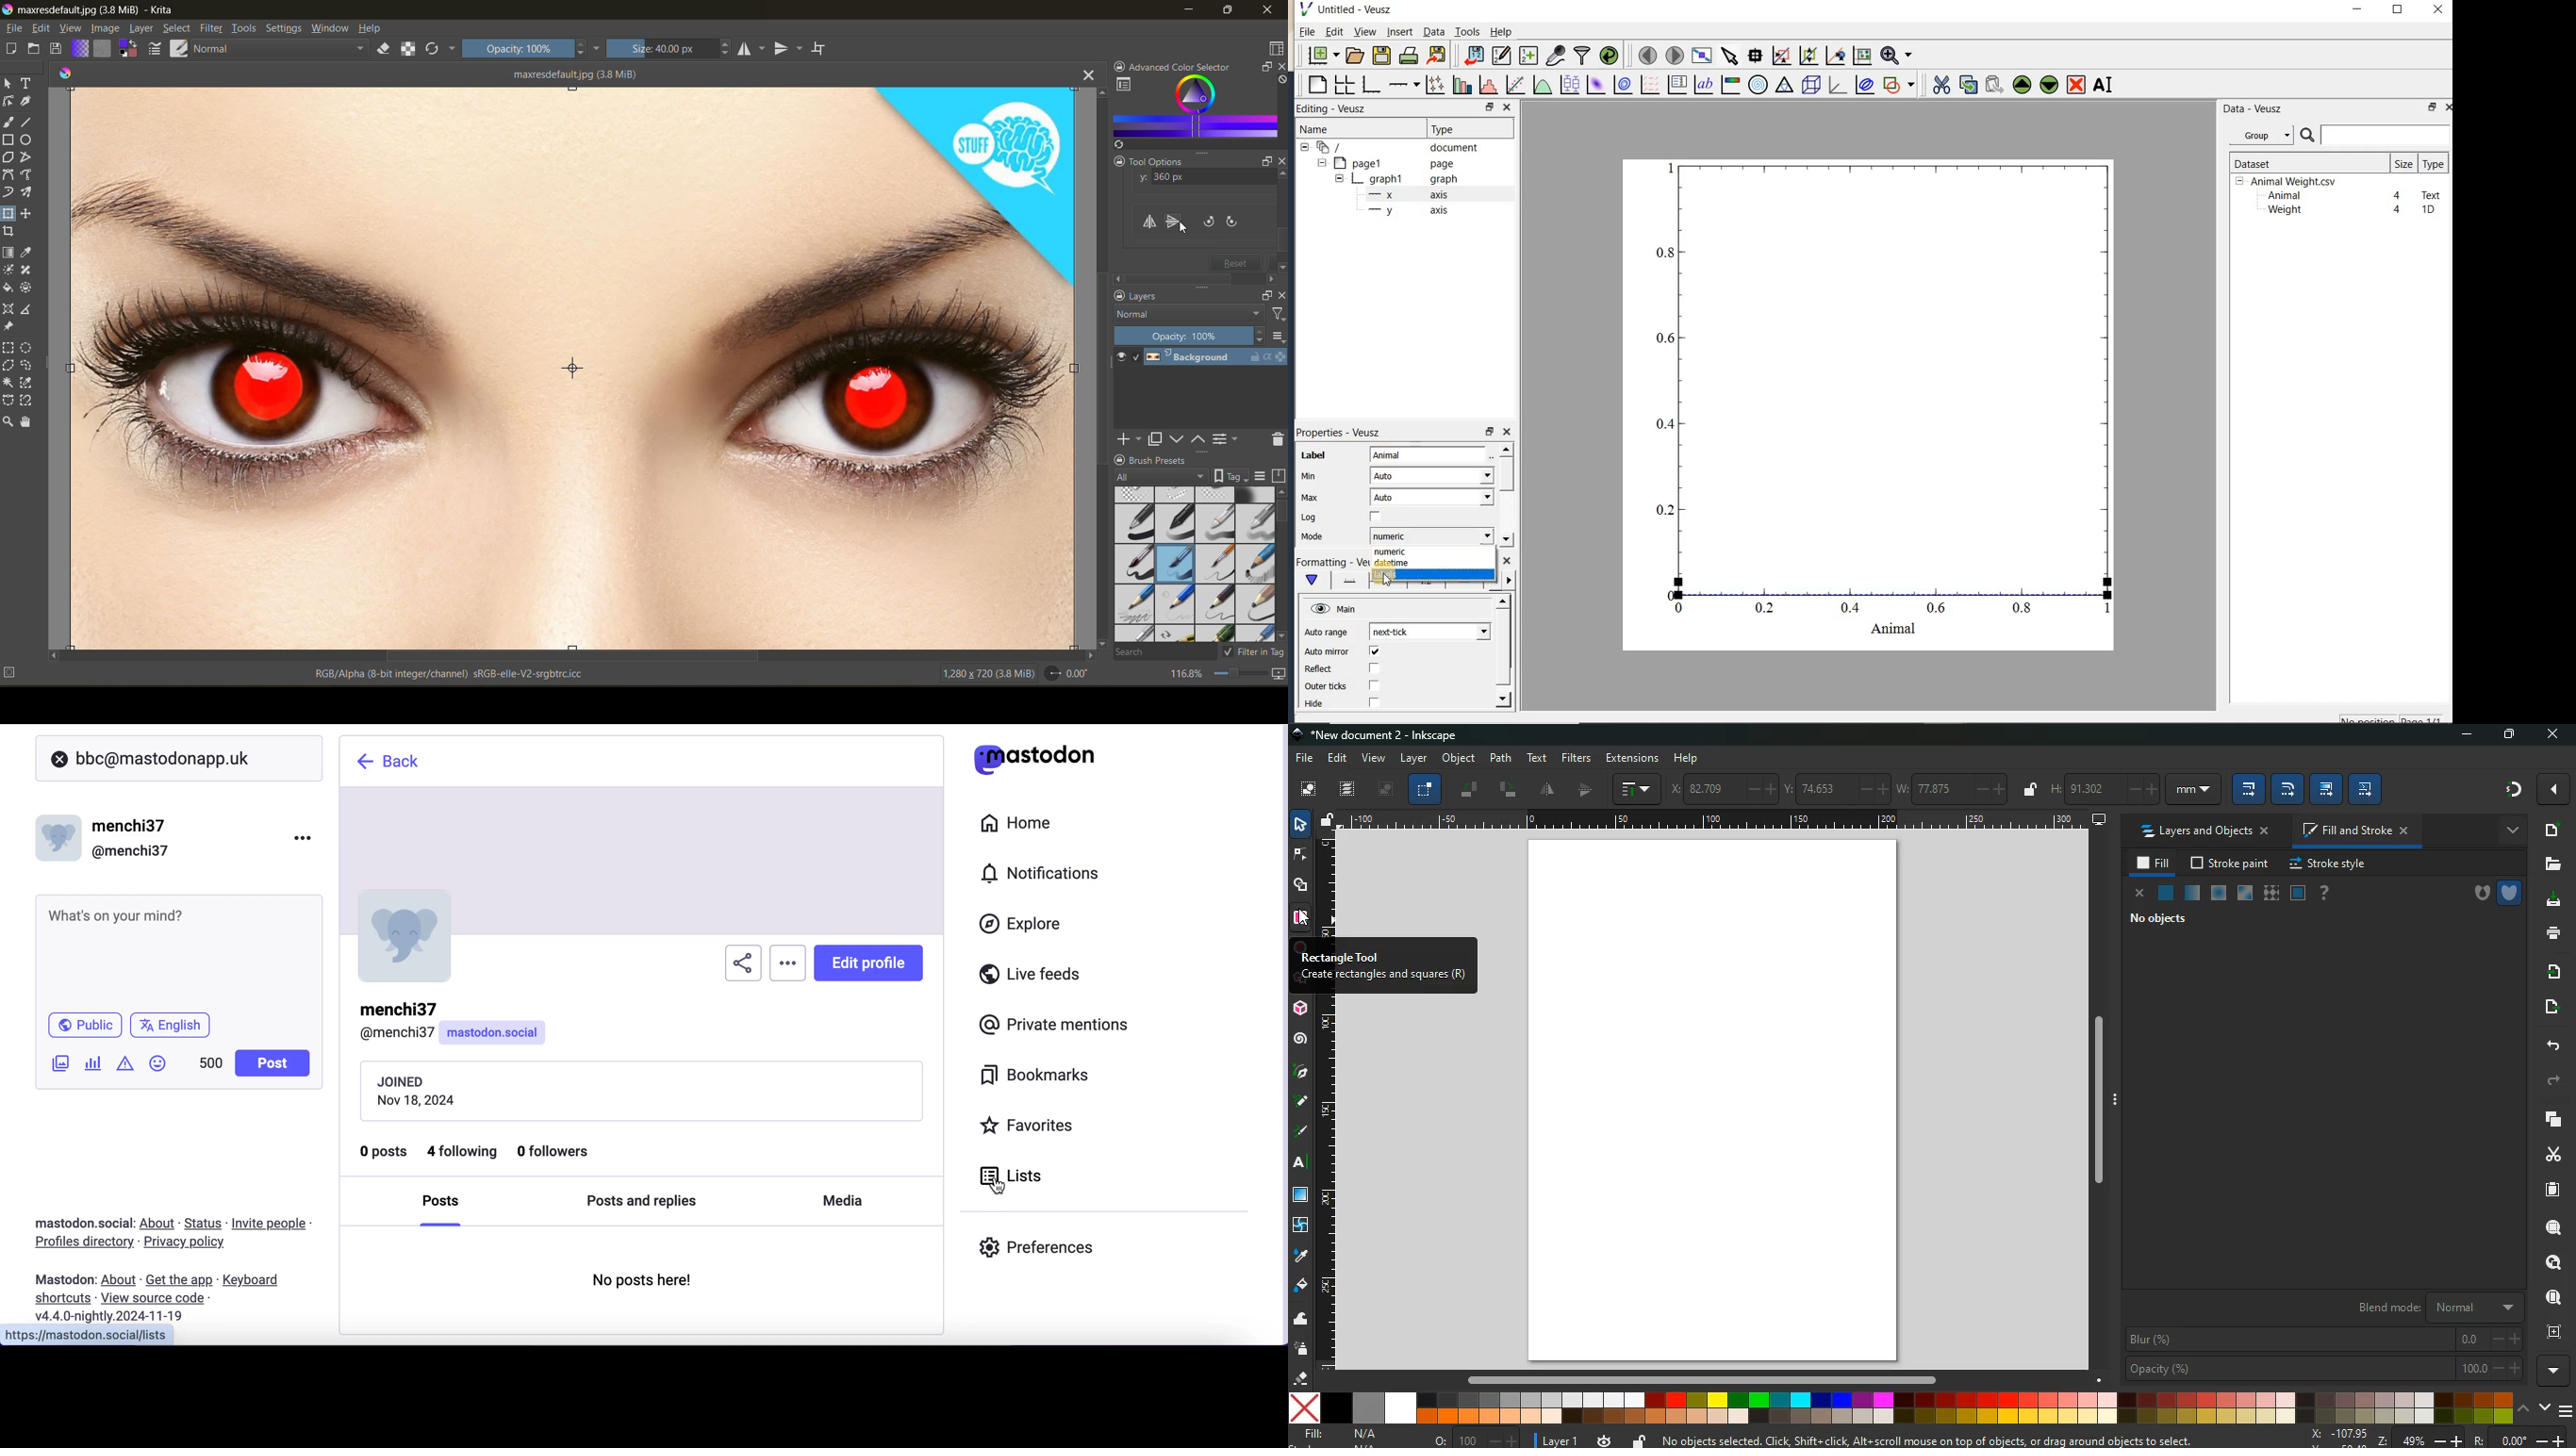 The width and height of the screenshot is (2576, 1456). What do you see at coordinates (1240, 267) in the screenshot?
I see `reset` at bounding box center [1240, 267].